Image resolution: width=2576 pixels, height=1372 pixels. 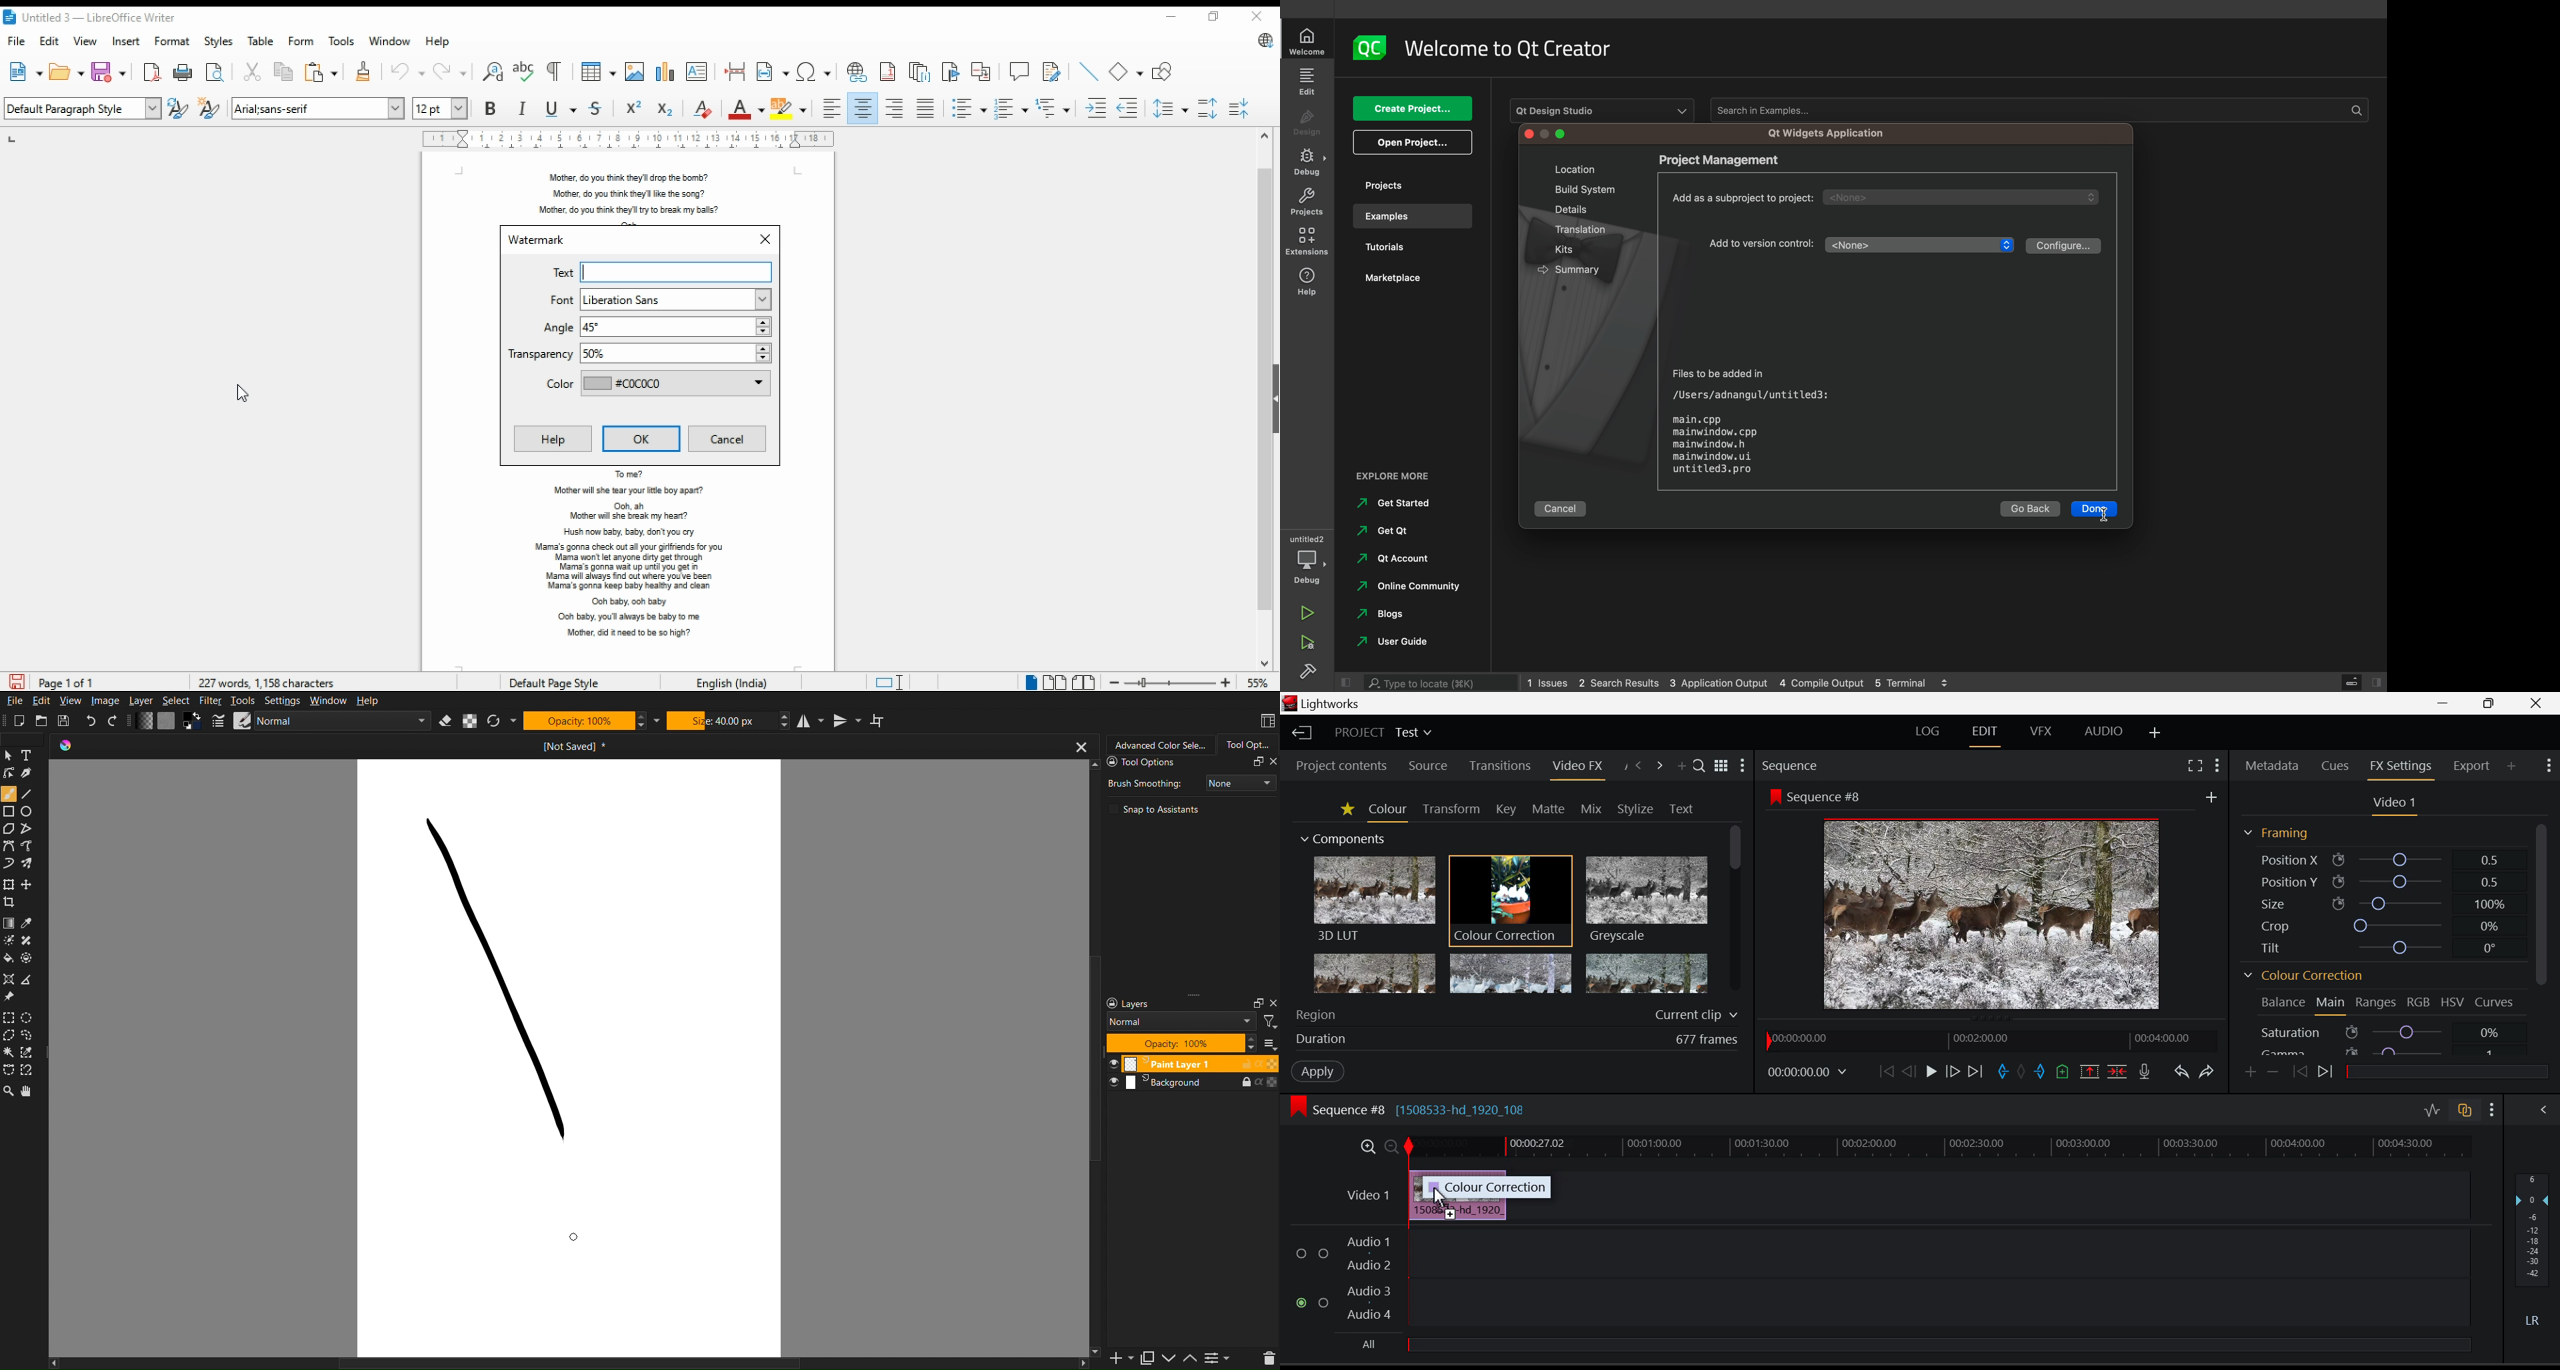 I want to click on color, so click(x=655, y=385).